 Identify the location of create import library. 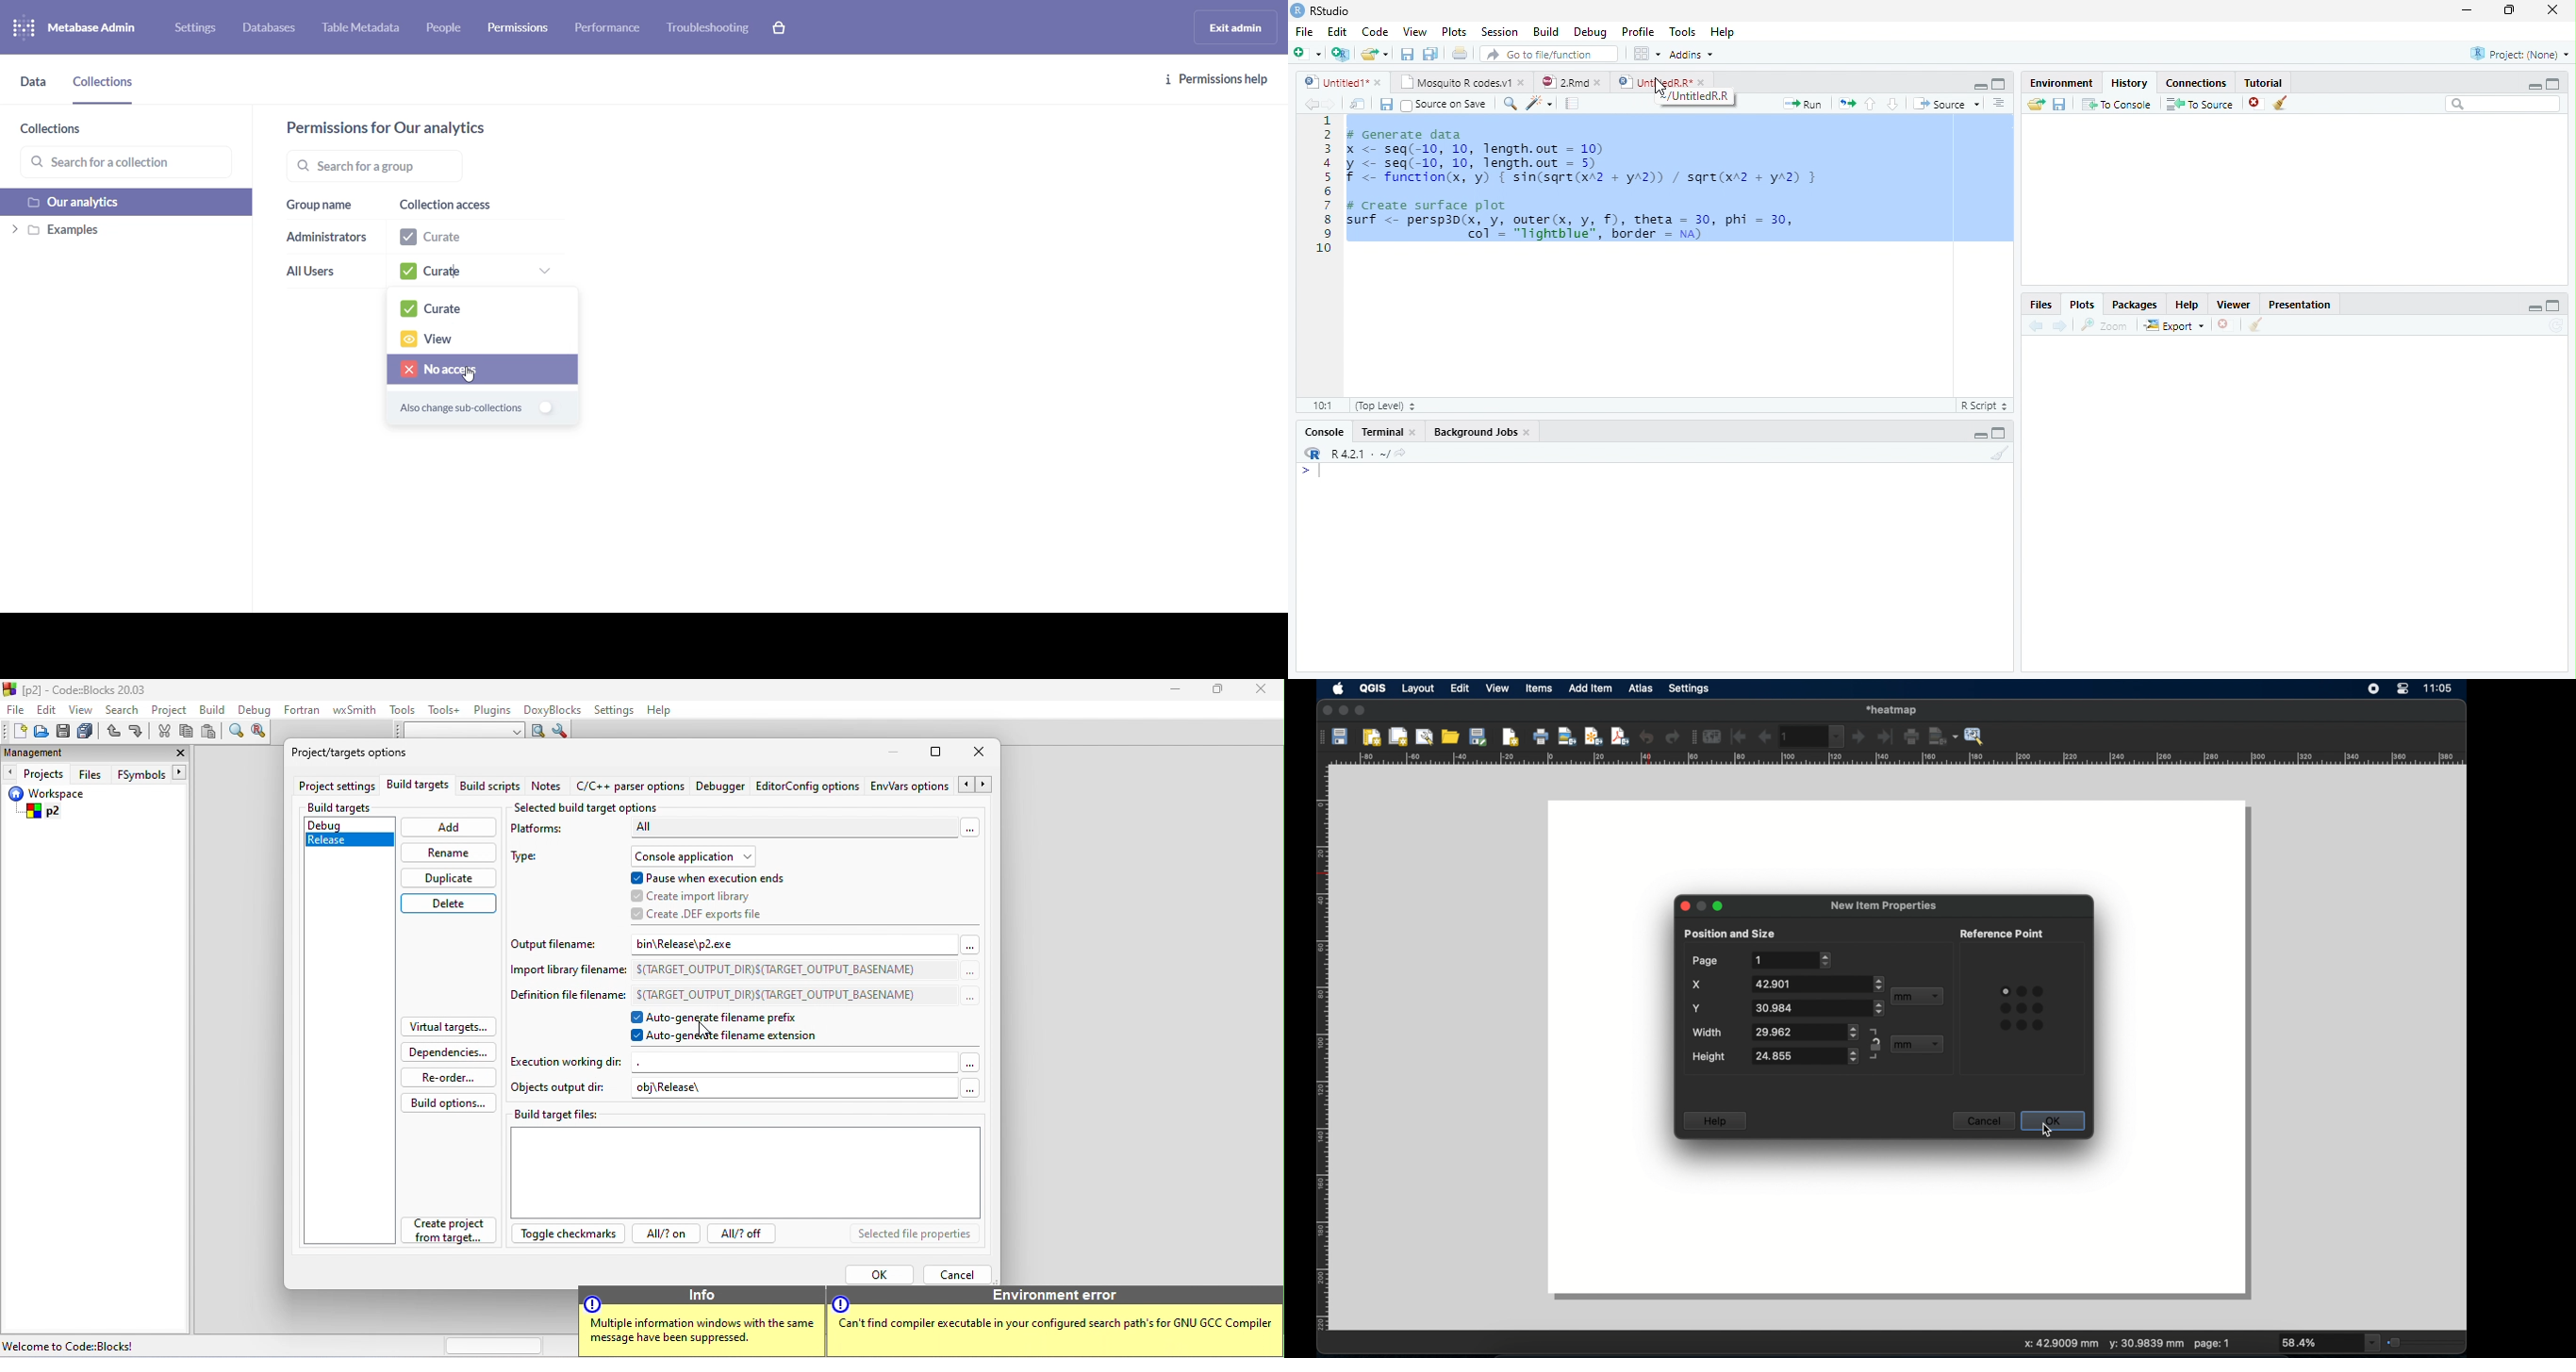
(694, 894).